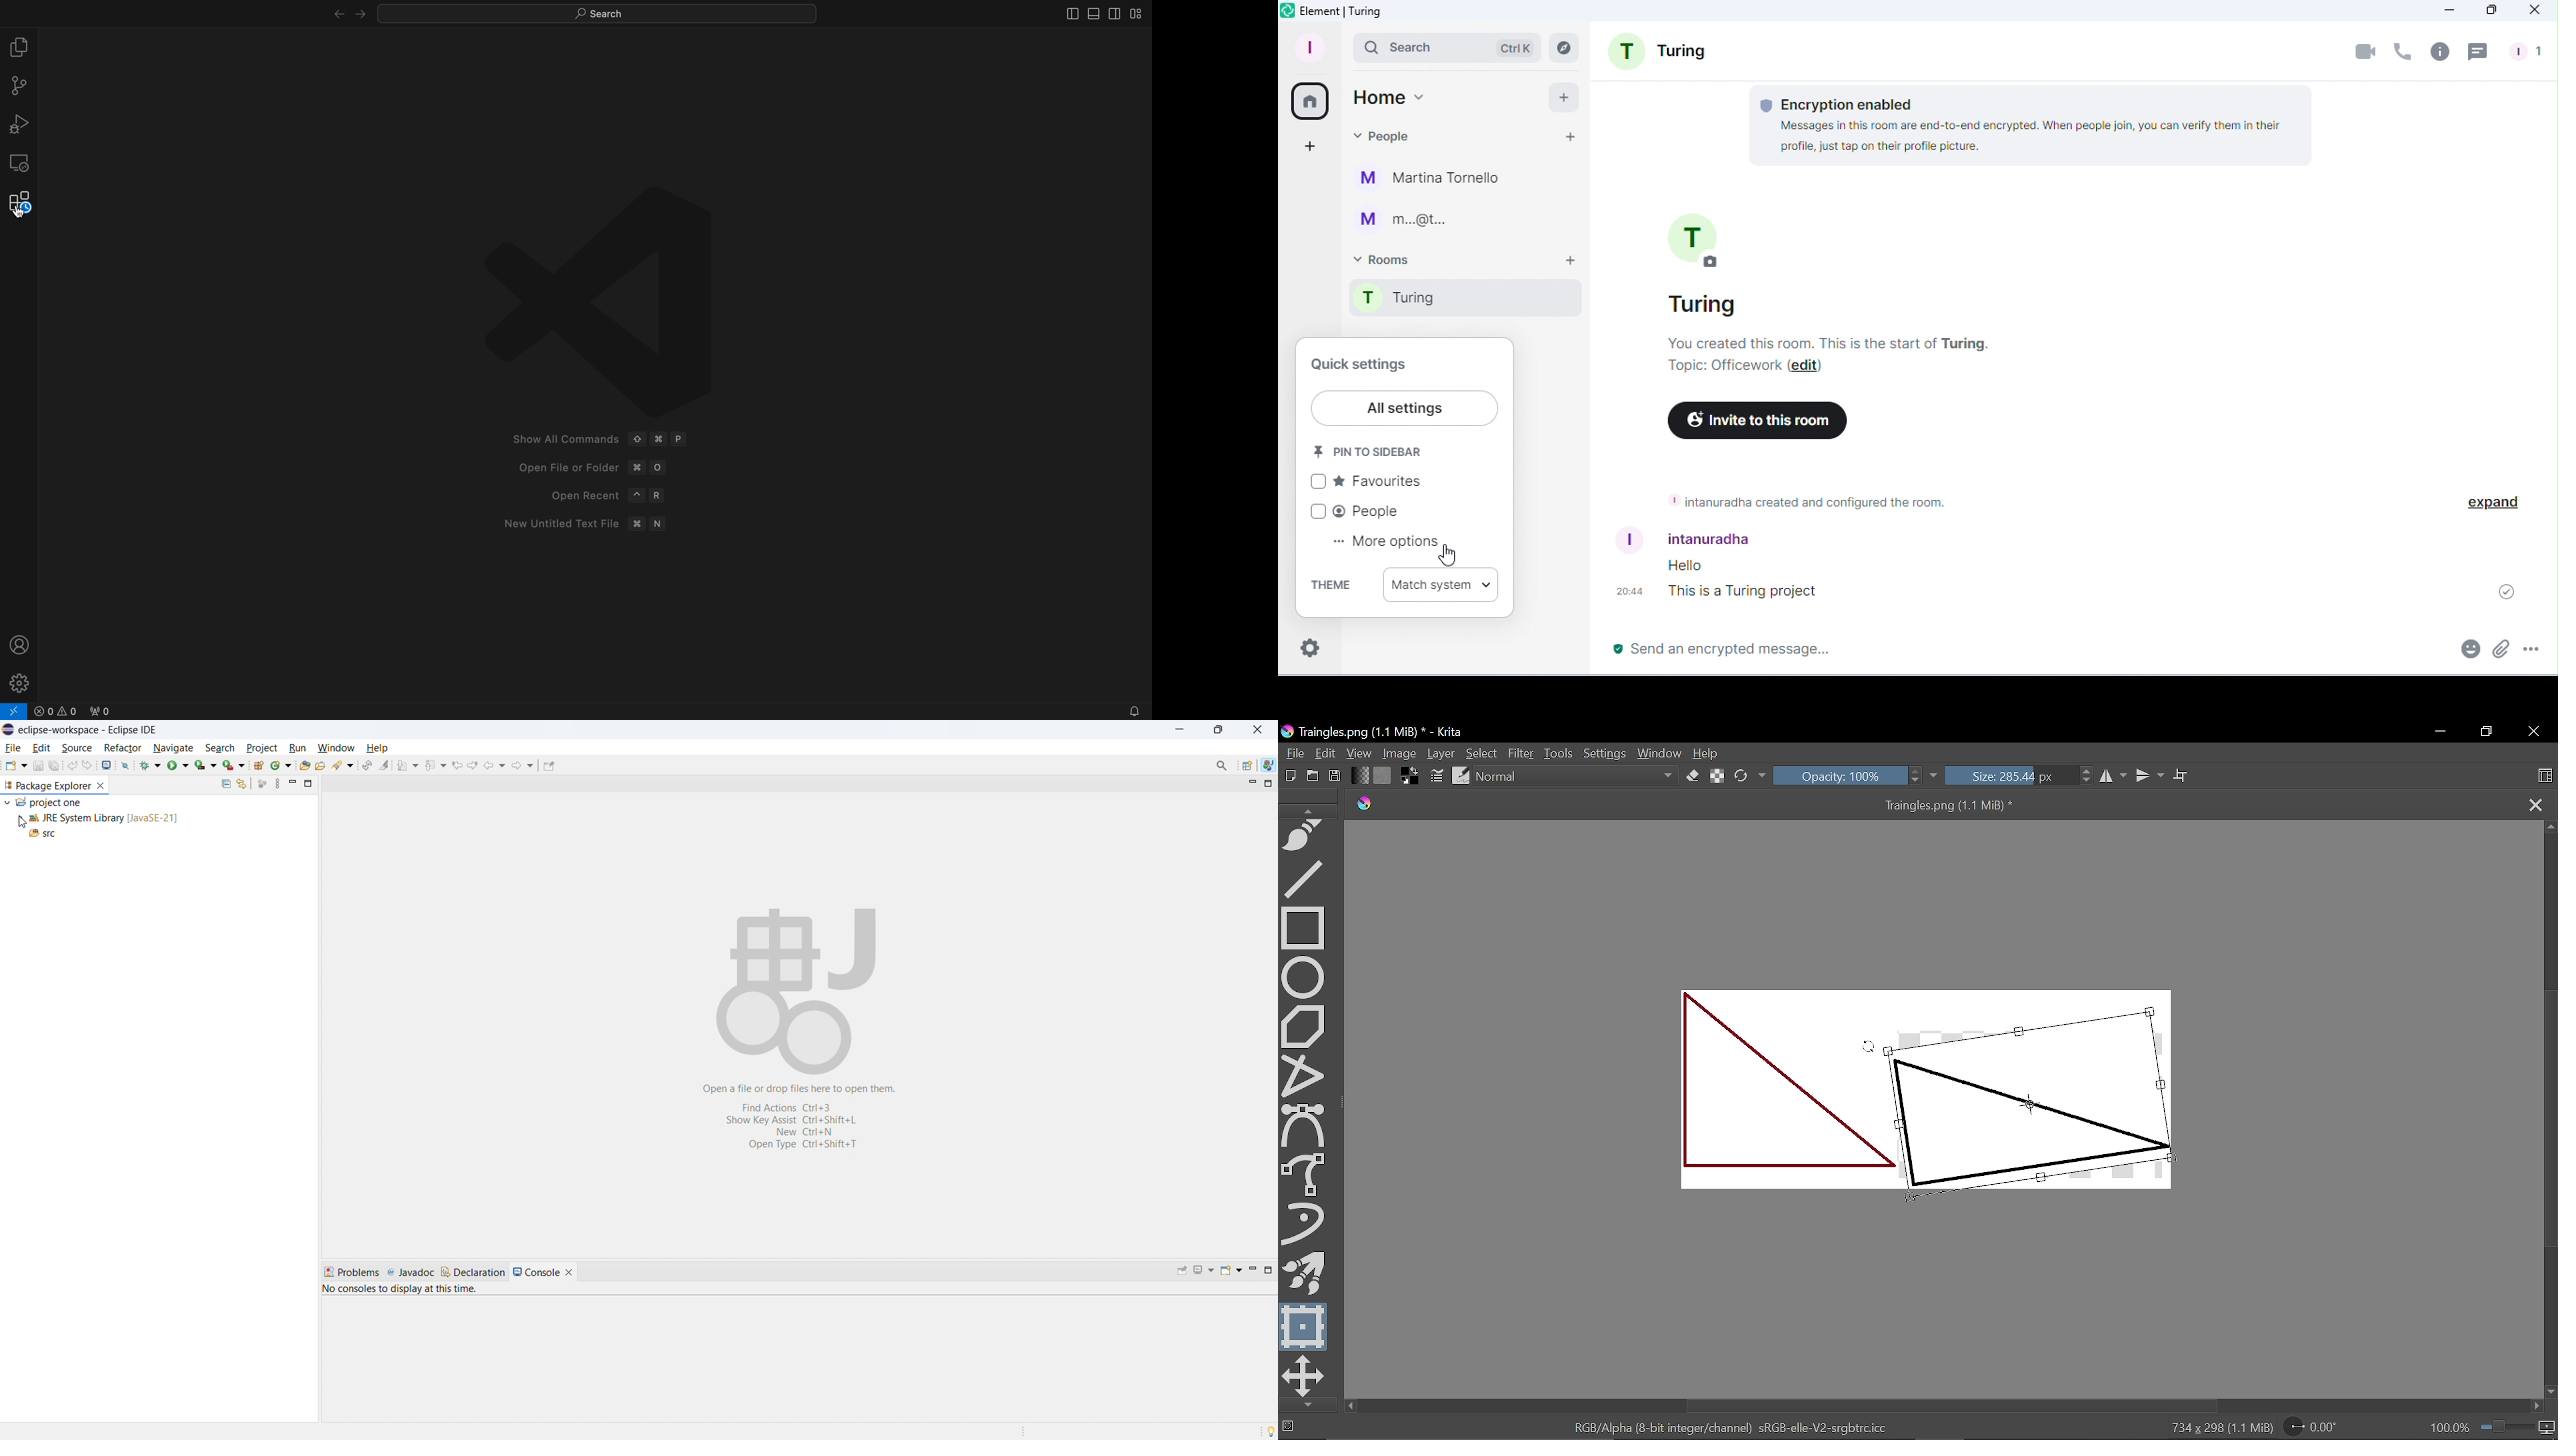  Describe the element at coordinates (233, 765) in the screenshot. I see `new window` at that location.